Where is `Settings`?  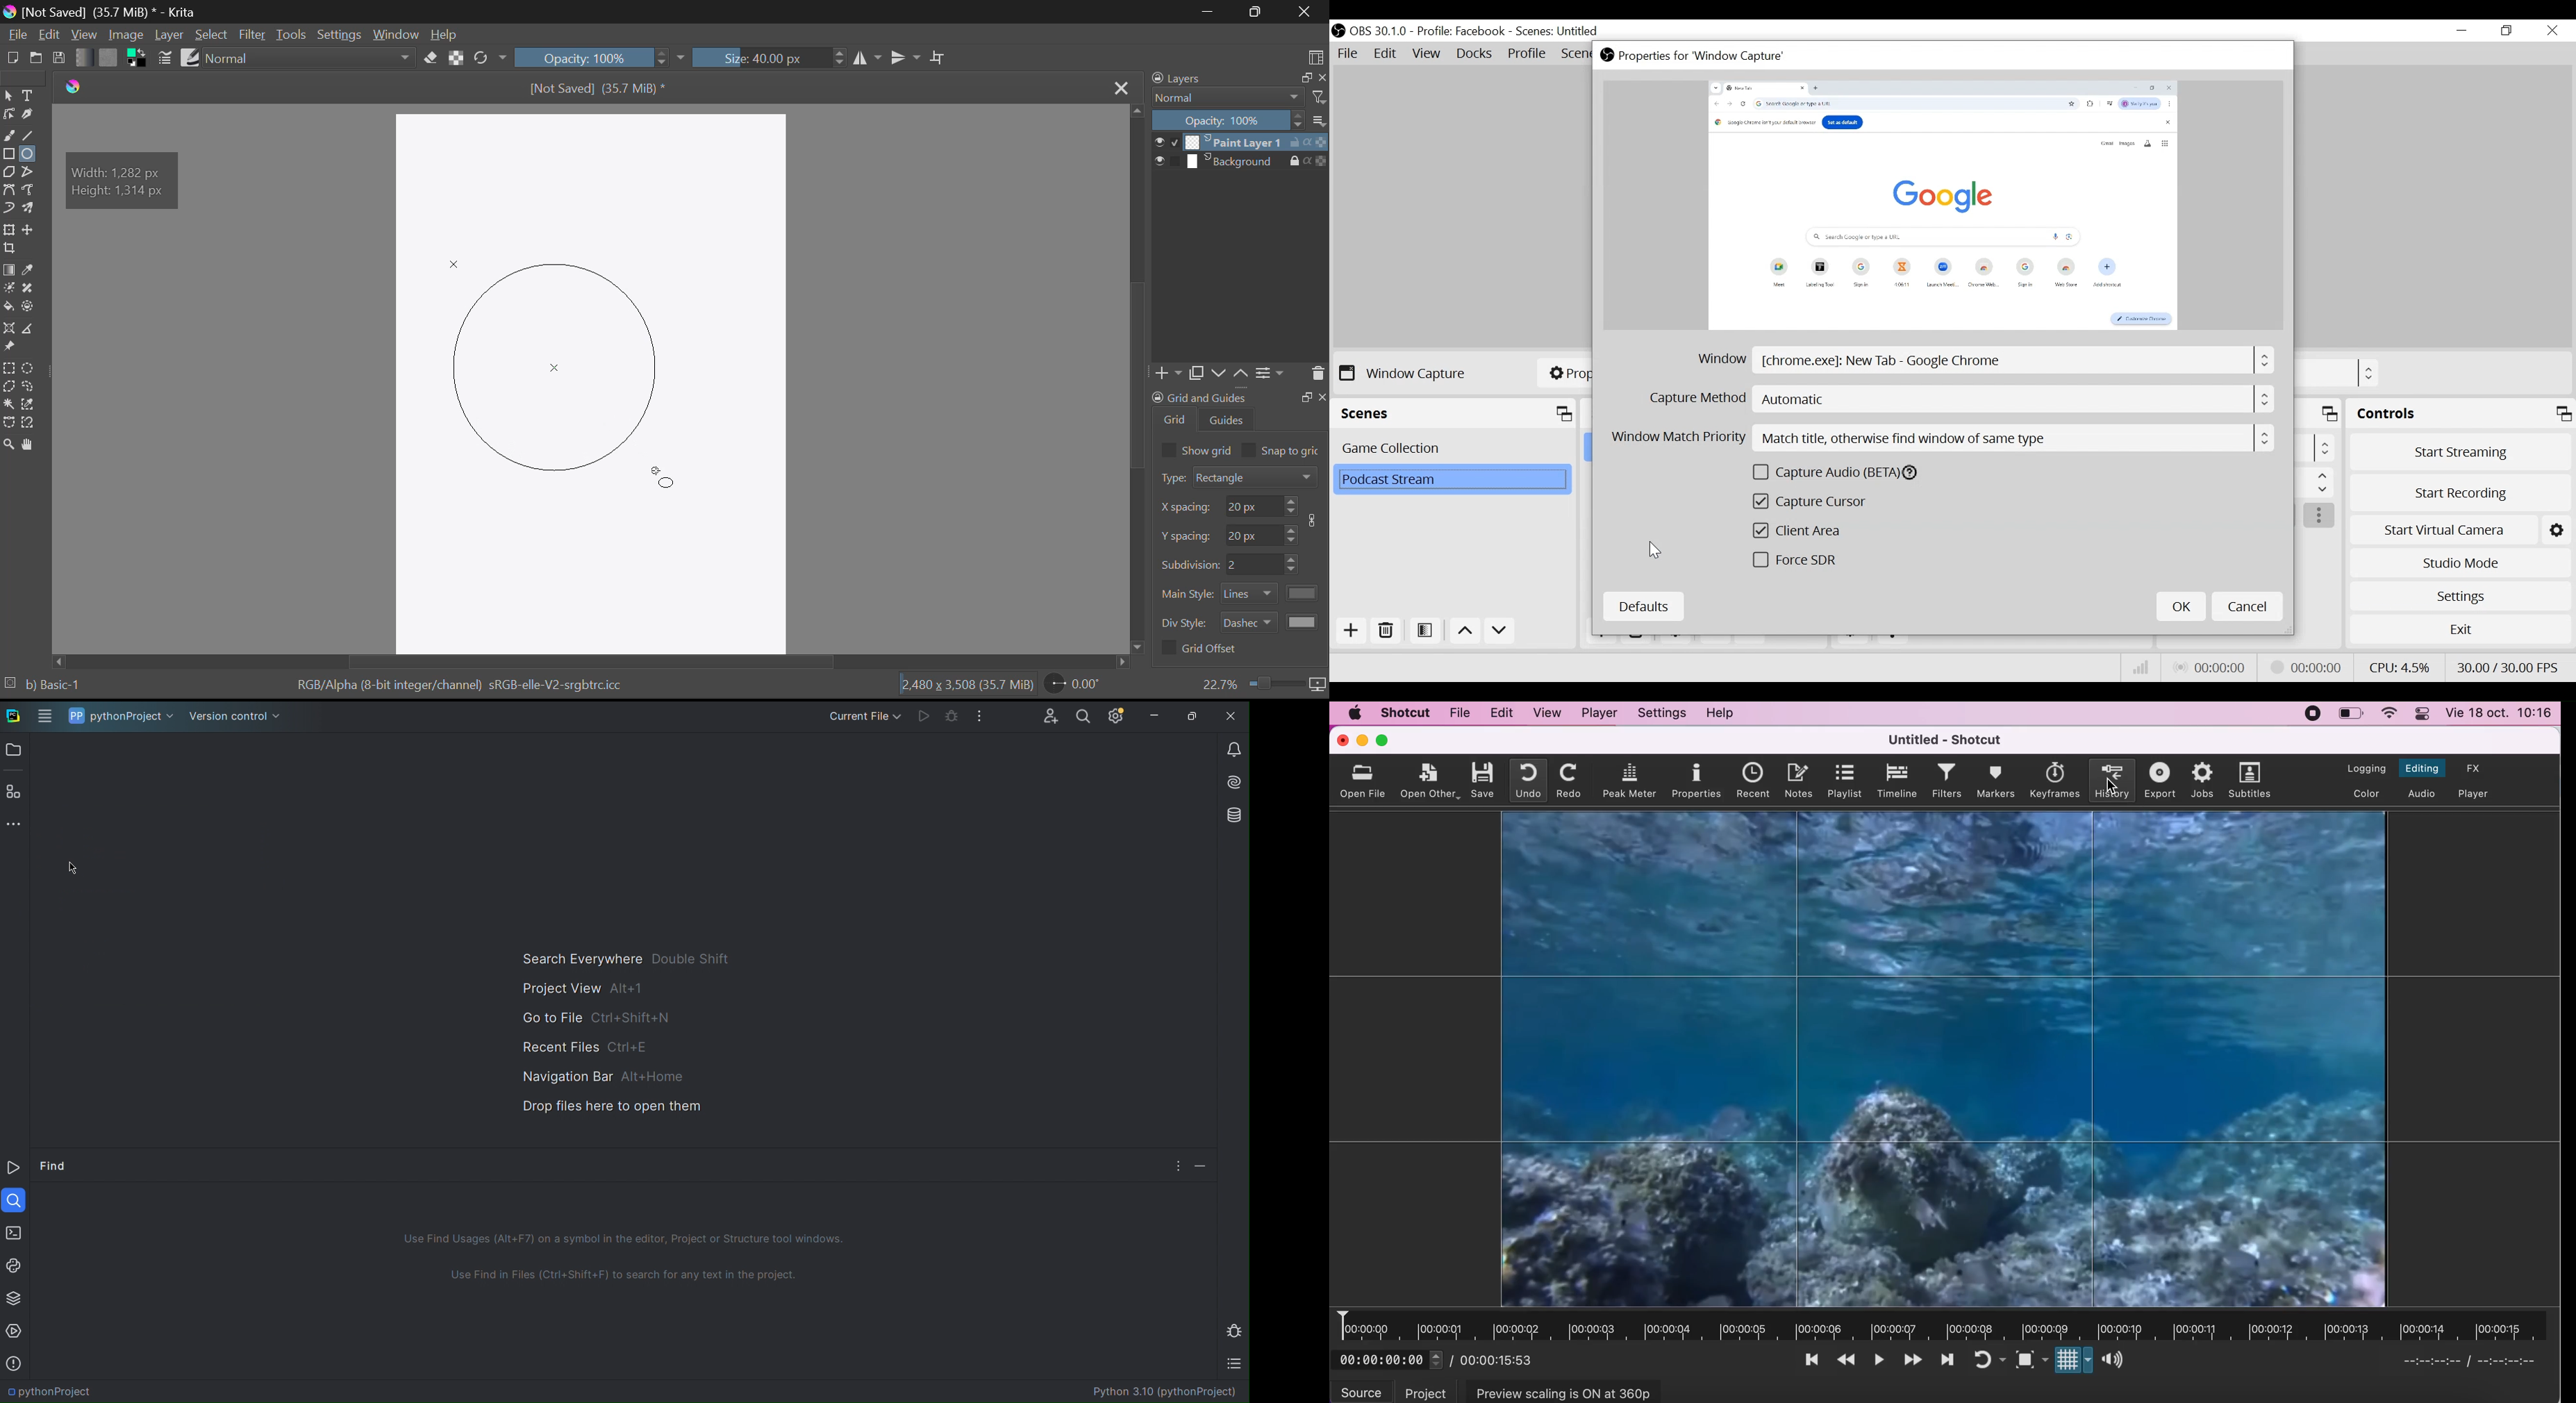
Settings is located at coordinates (2460, 596).